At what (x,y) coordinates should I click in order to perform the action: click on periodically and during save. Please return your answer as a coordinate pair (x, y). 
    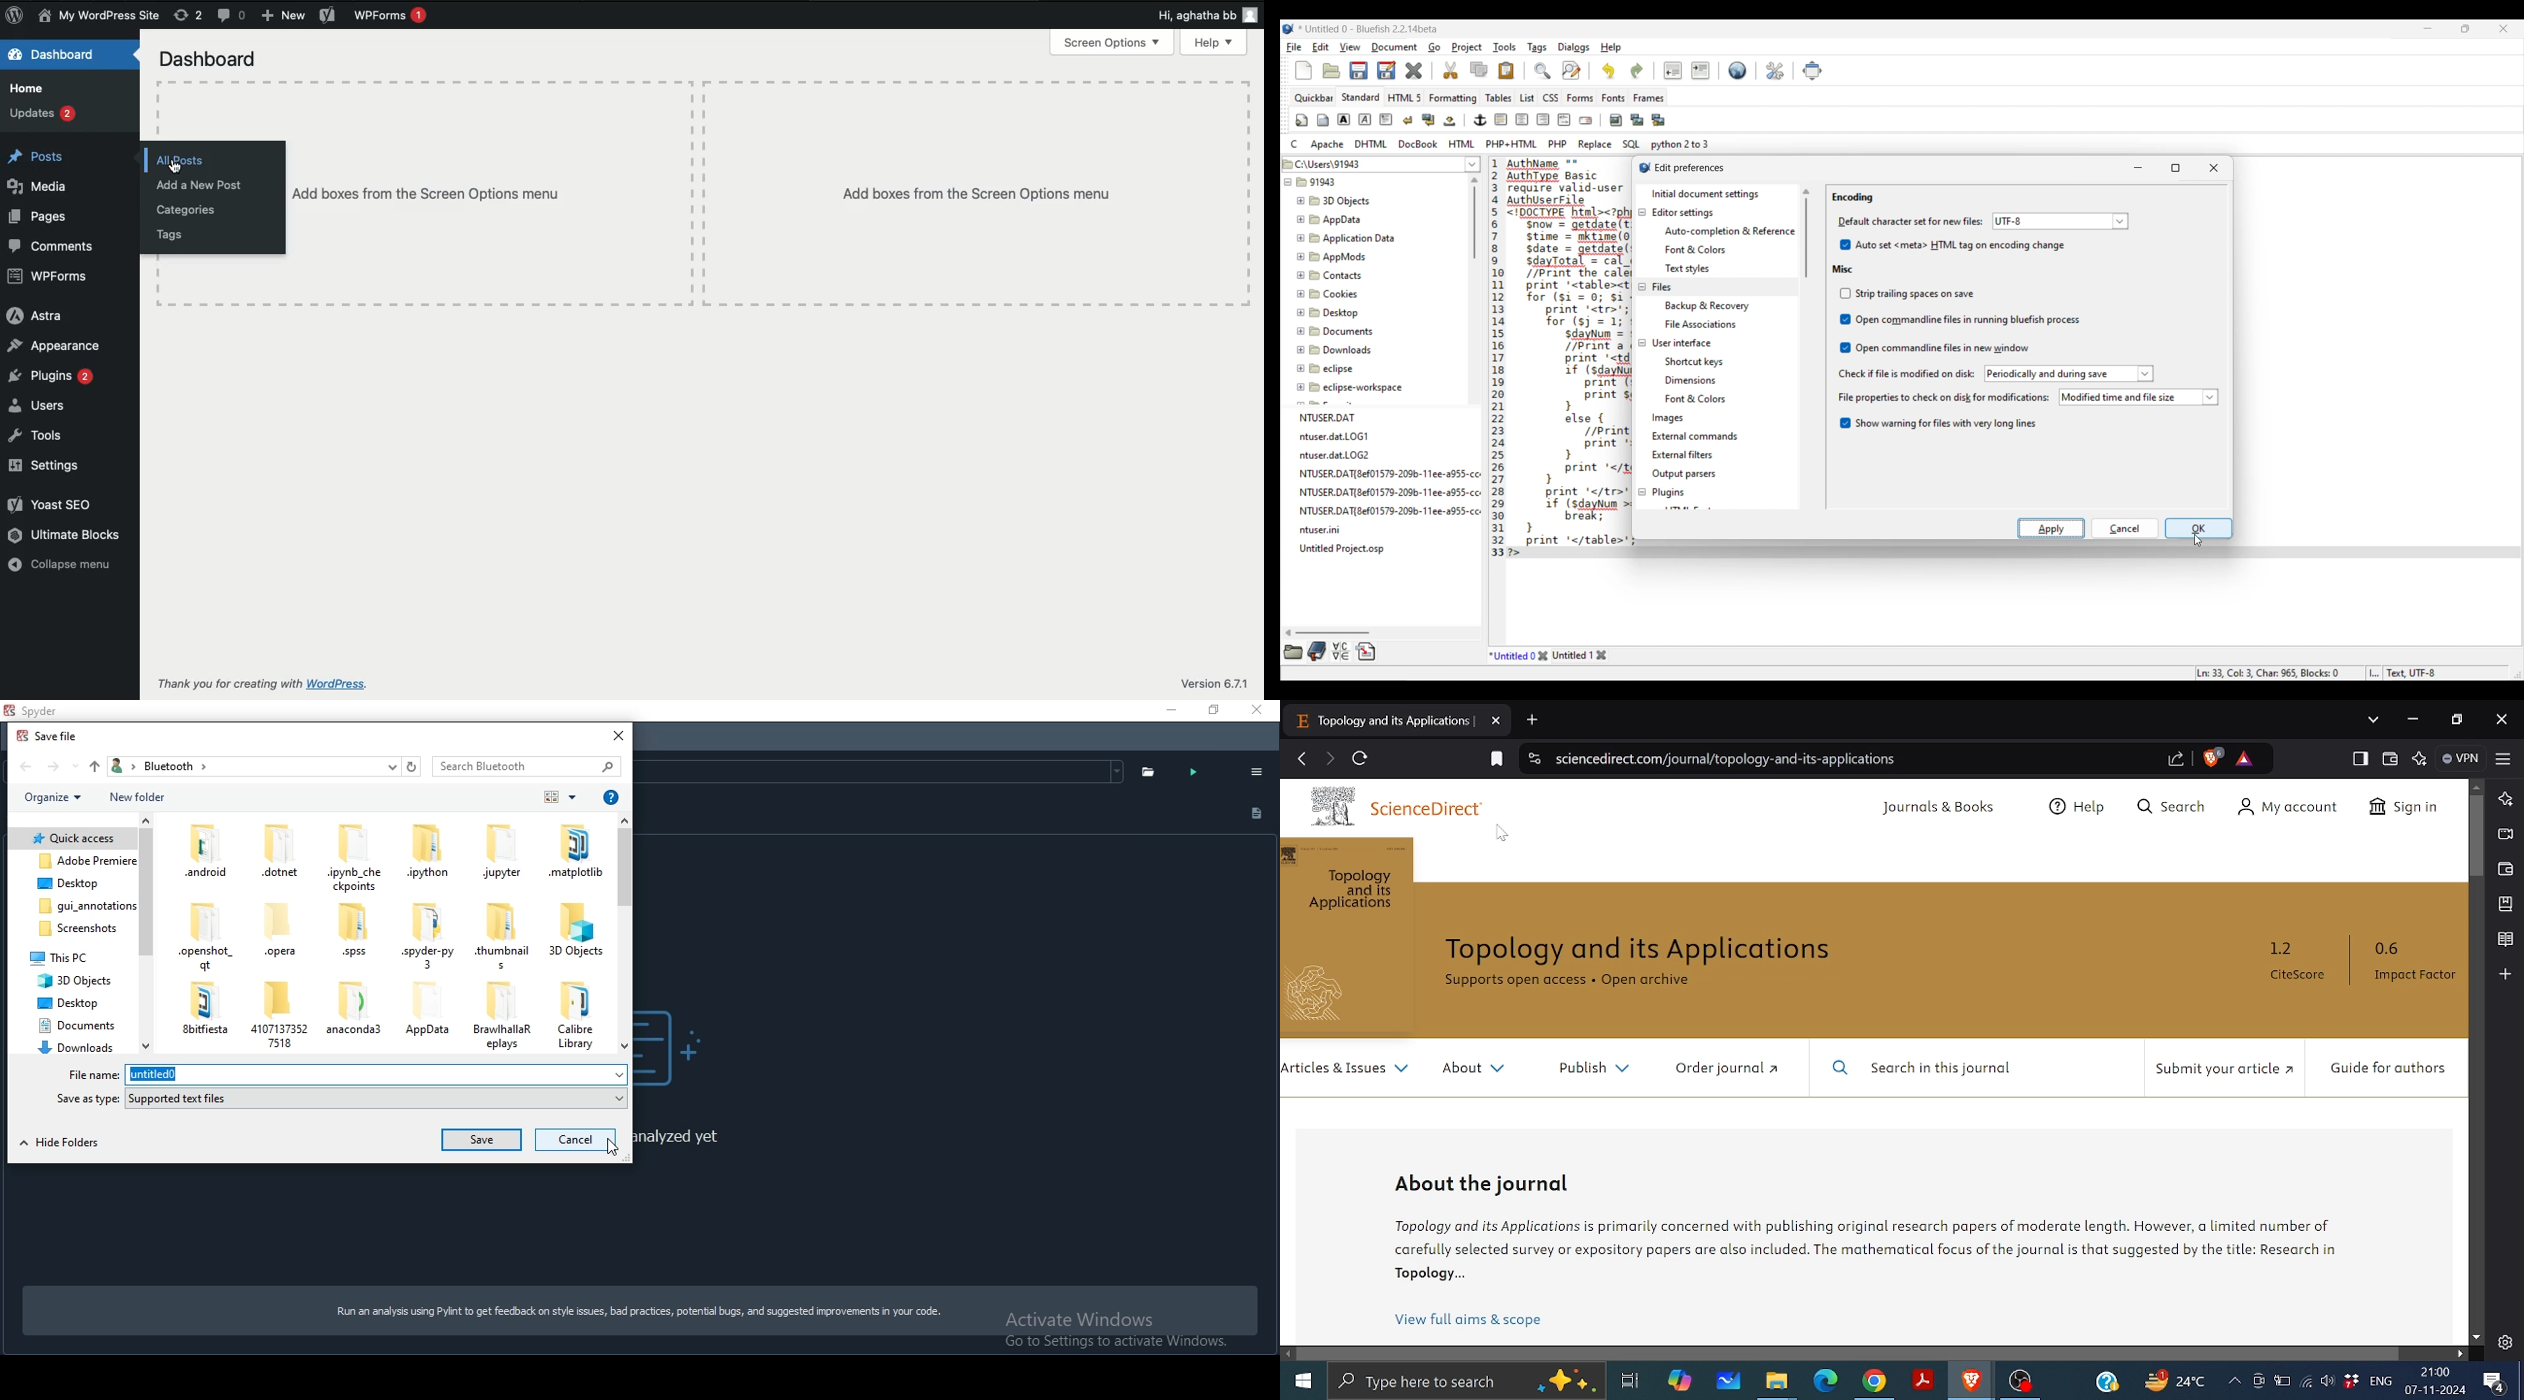
    Looking at the image, I should click on (2069, 374).